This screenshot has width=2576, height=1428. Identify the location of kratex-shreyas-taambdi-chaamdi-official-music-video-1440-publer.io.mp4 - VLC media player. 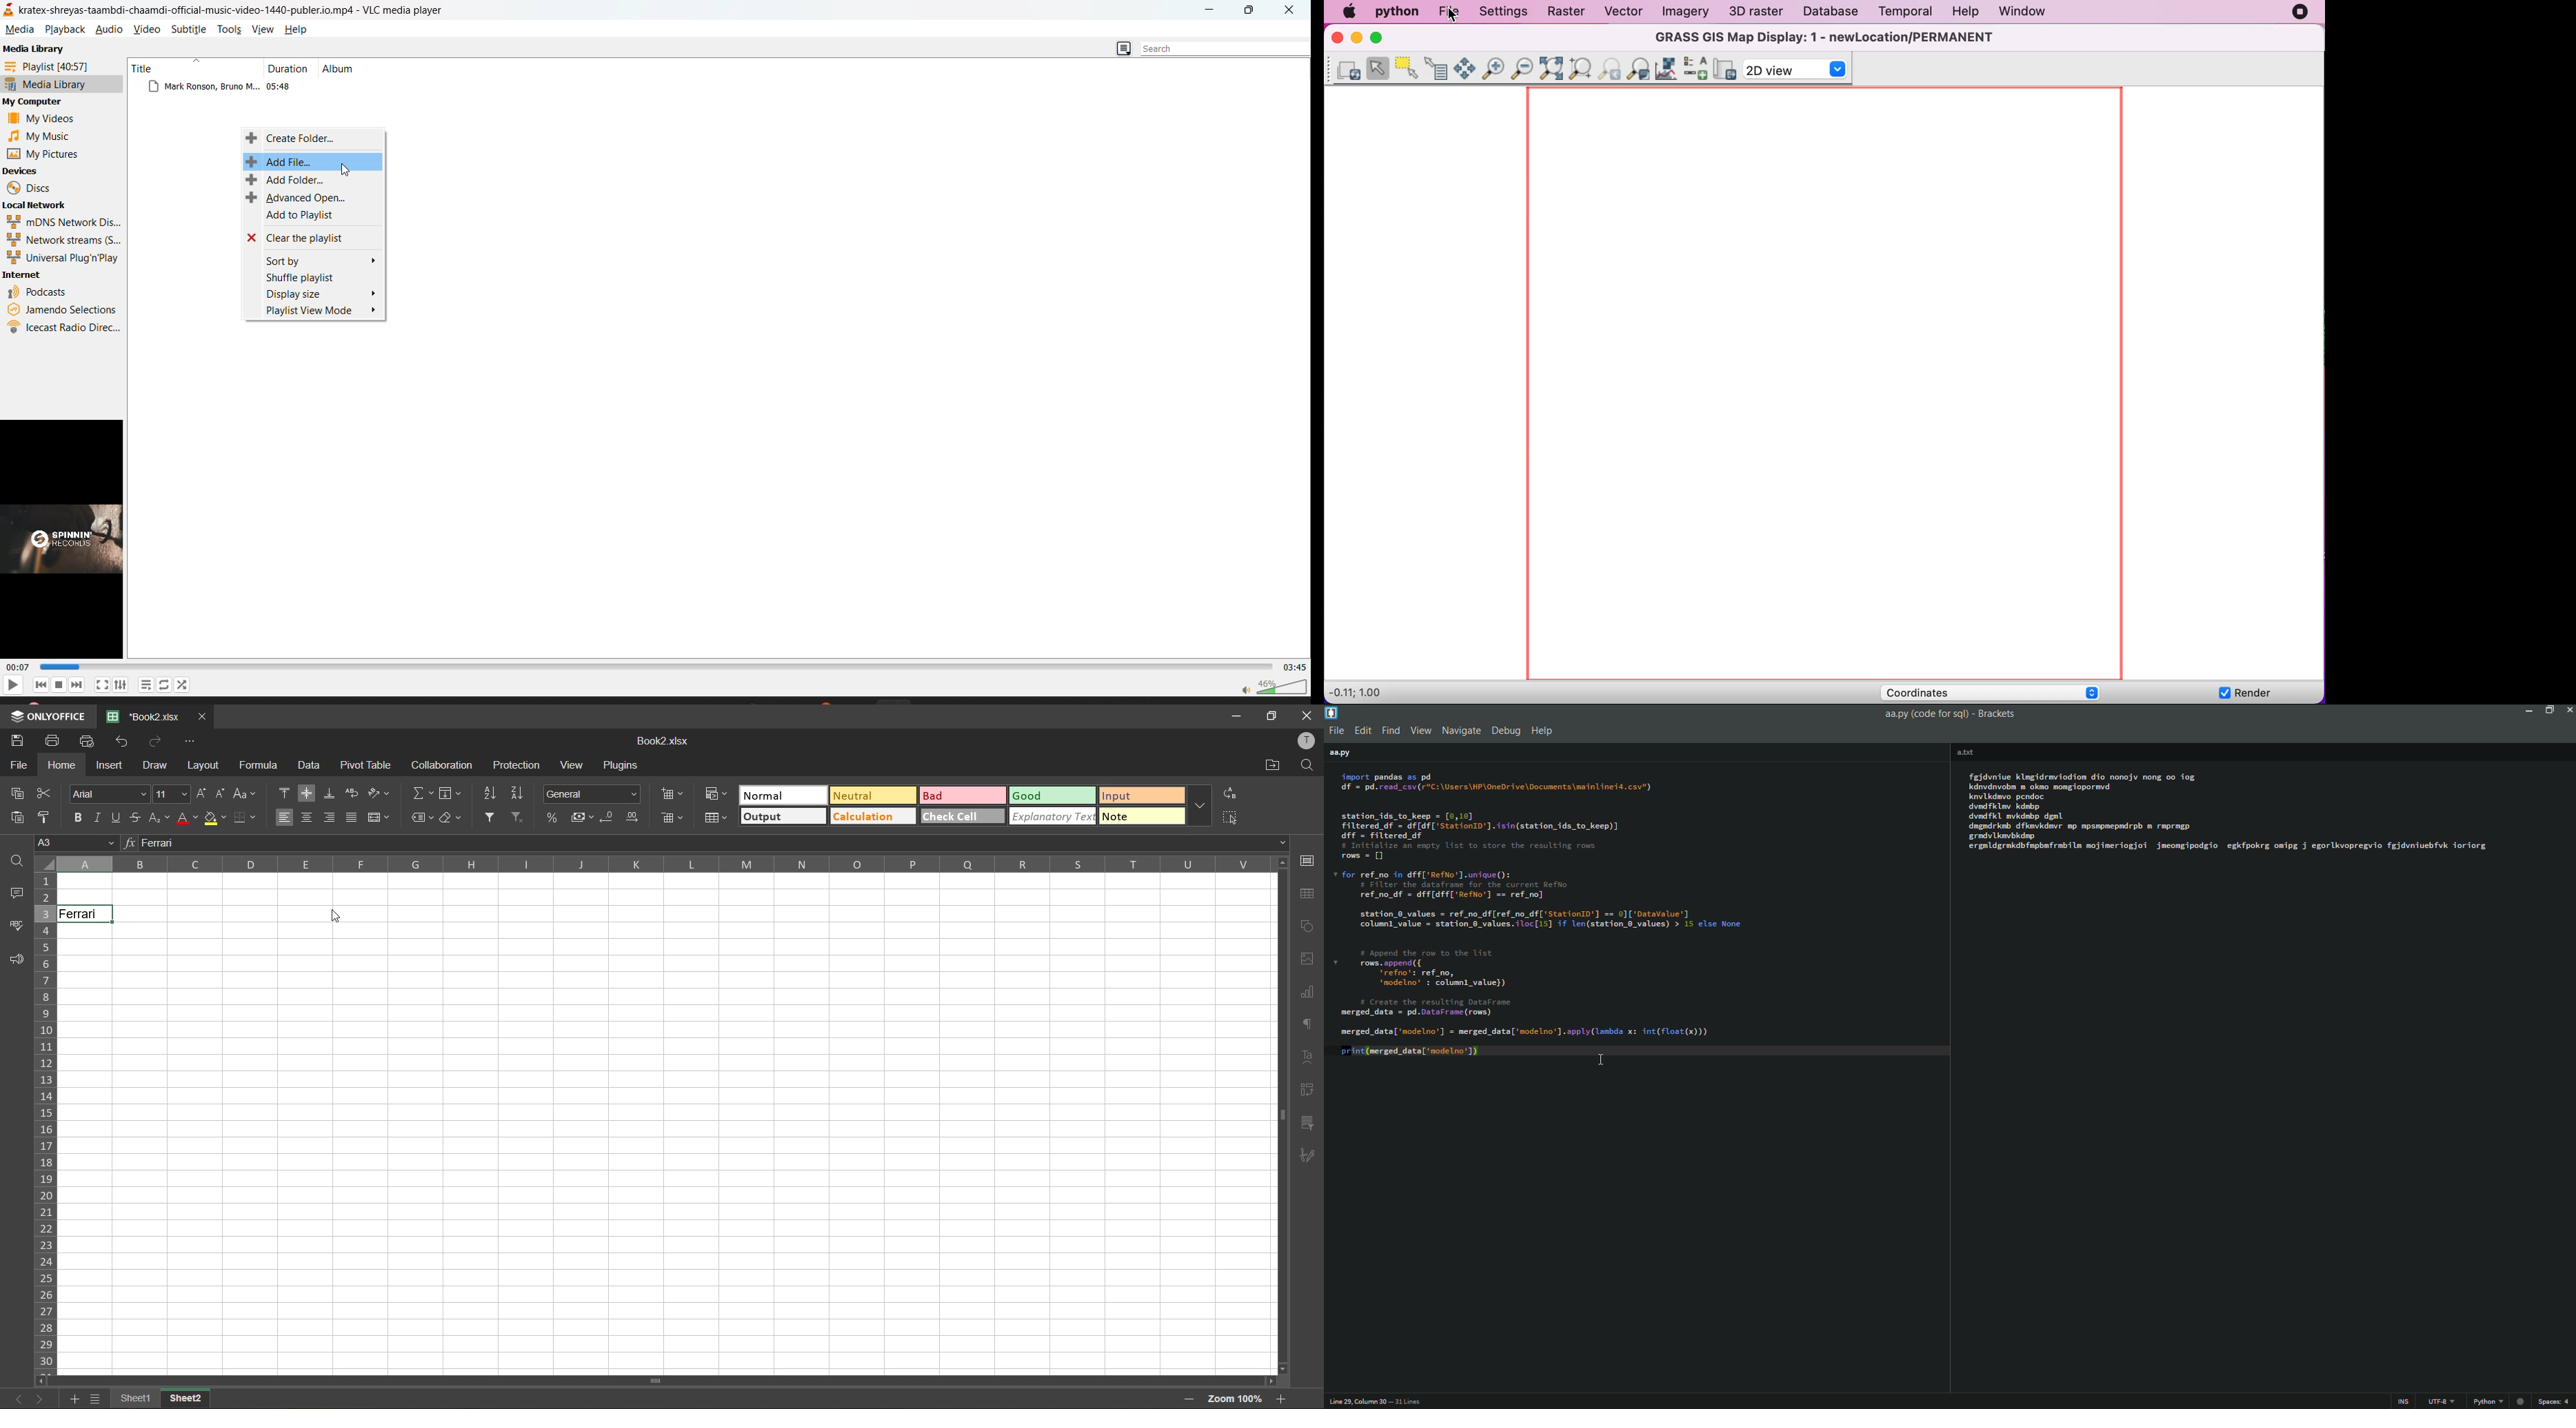
(249, 8).